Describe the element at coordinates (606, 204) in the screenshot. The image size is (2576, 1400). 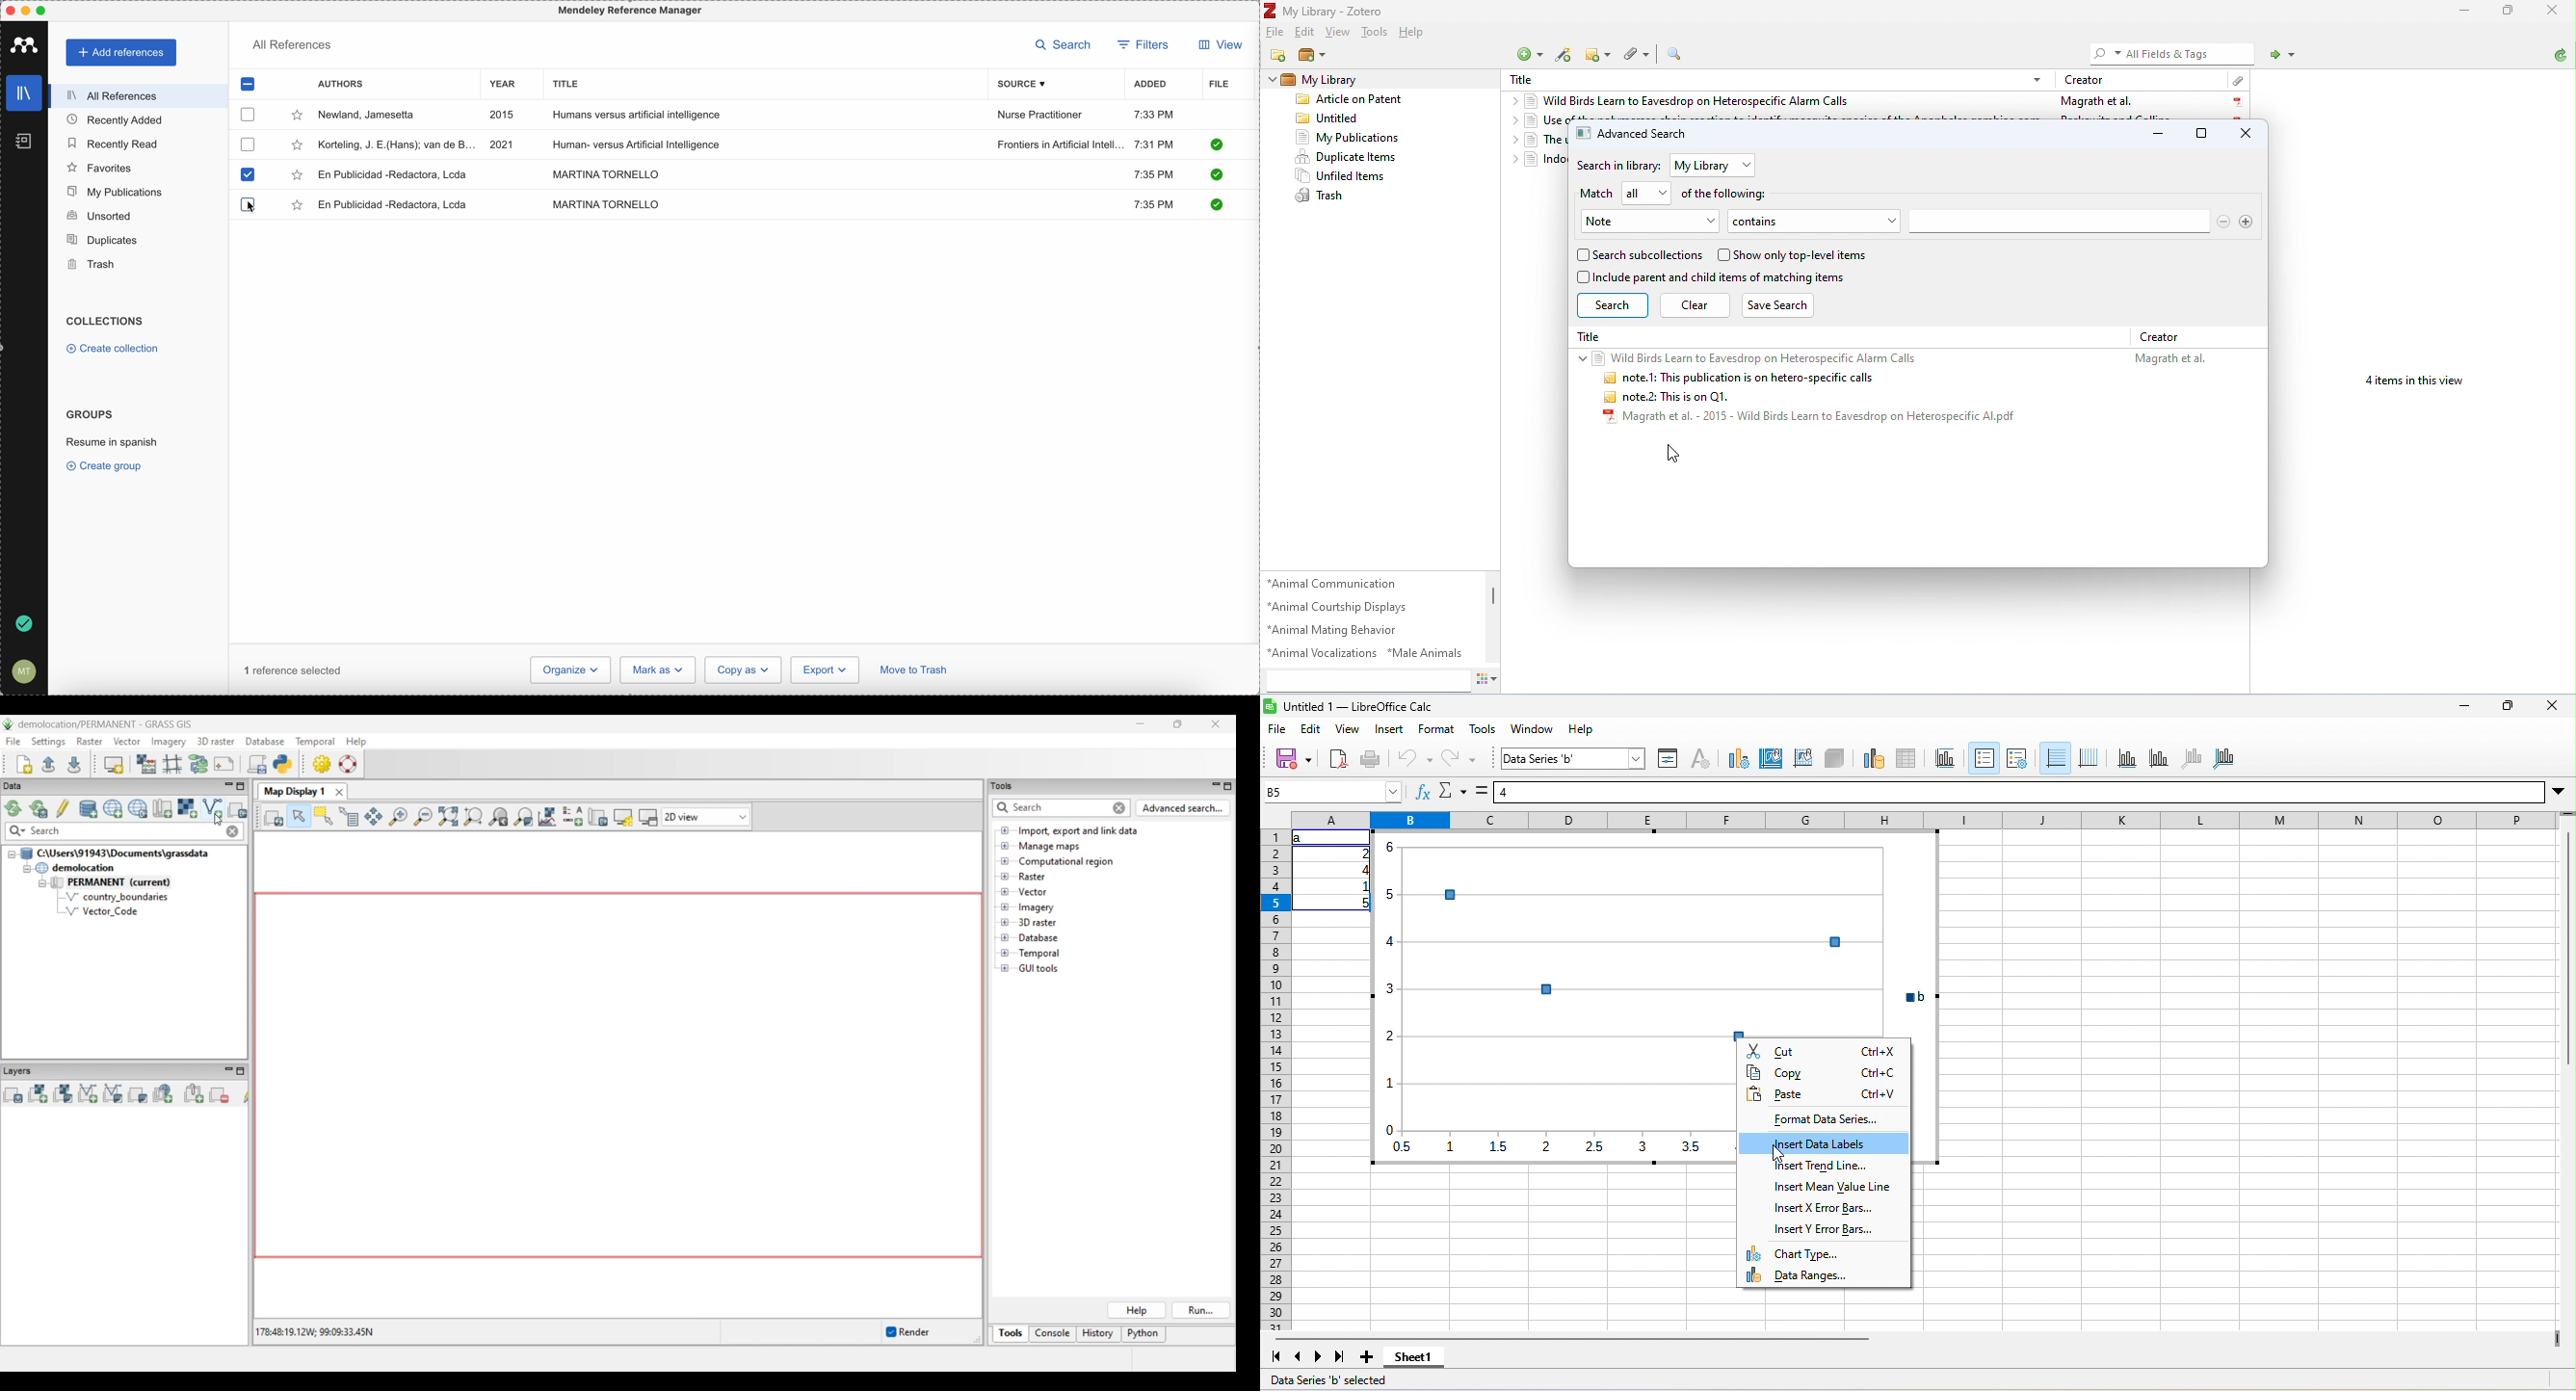
I see `MARTINA TORNELLO` at that location.